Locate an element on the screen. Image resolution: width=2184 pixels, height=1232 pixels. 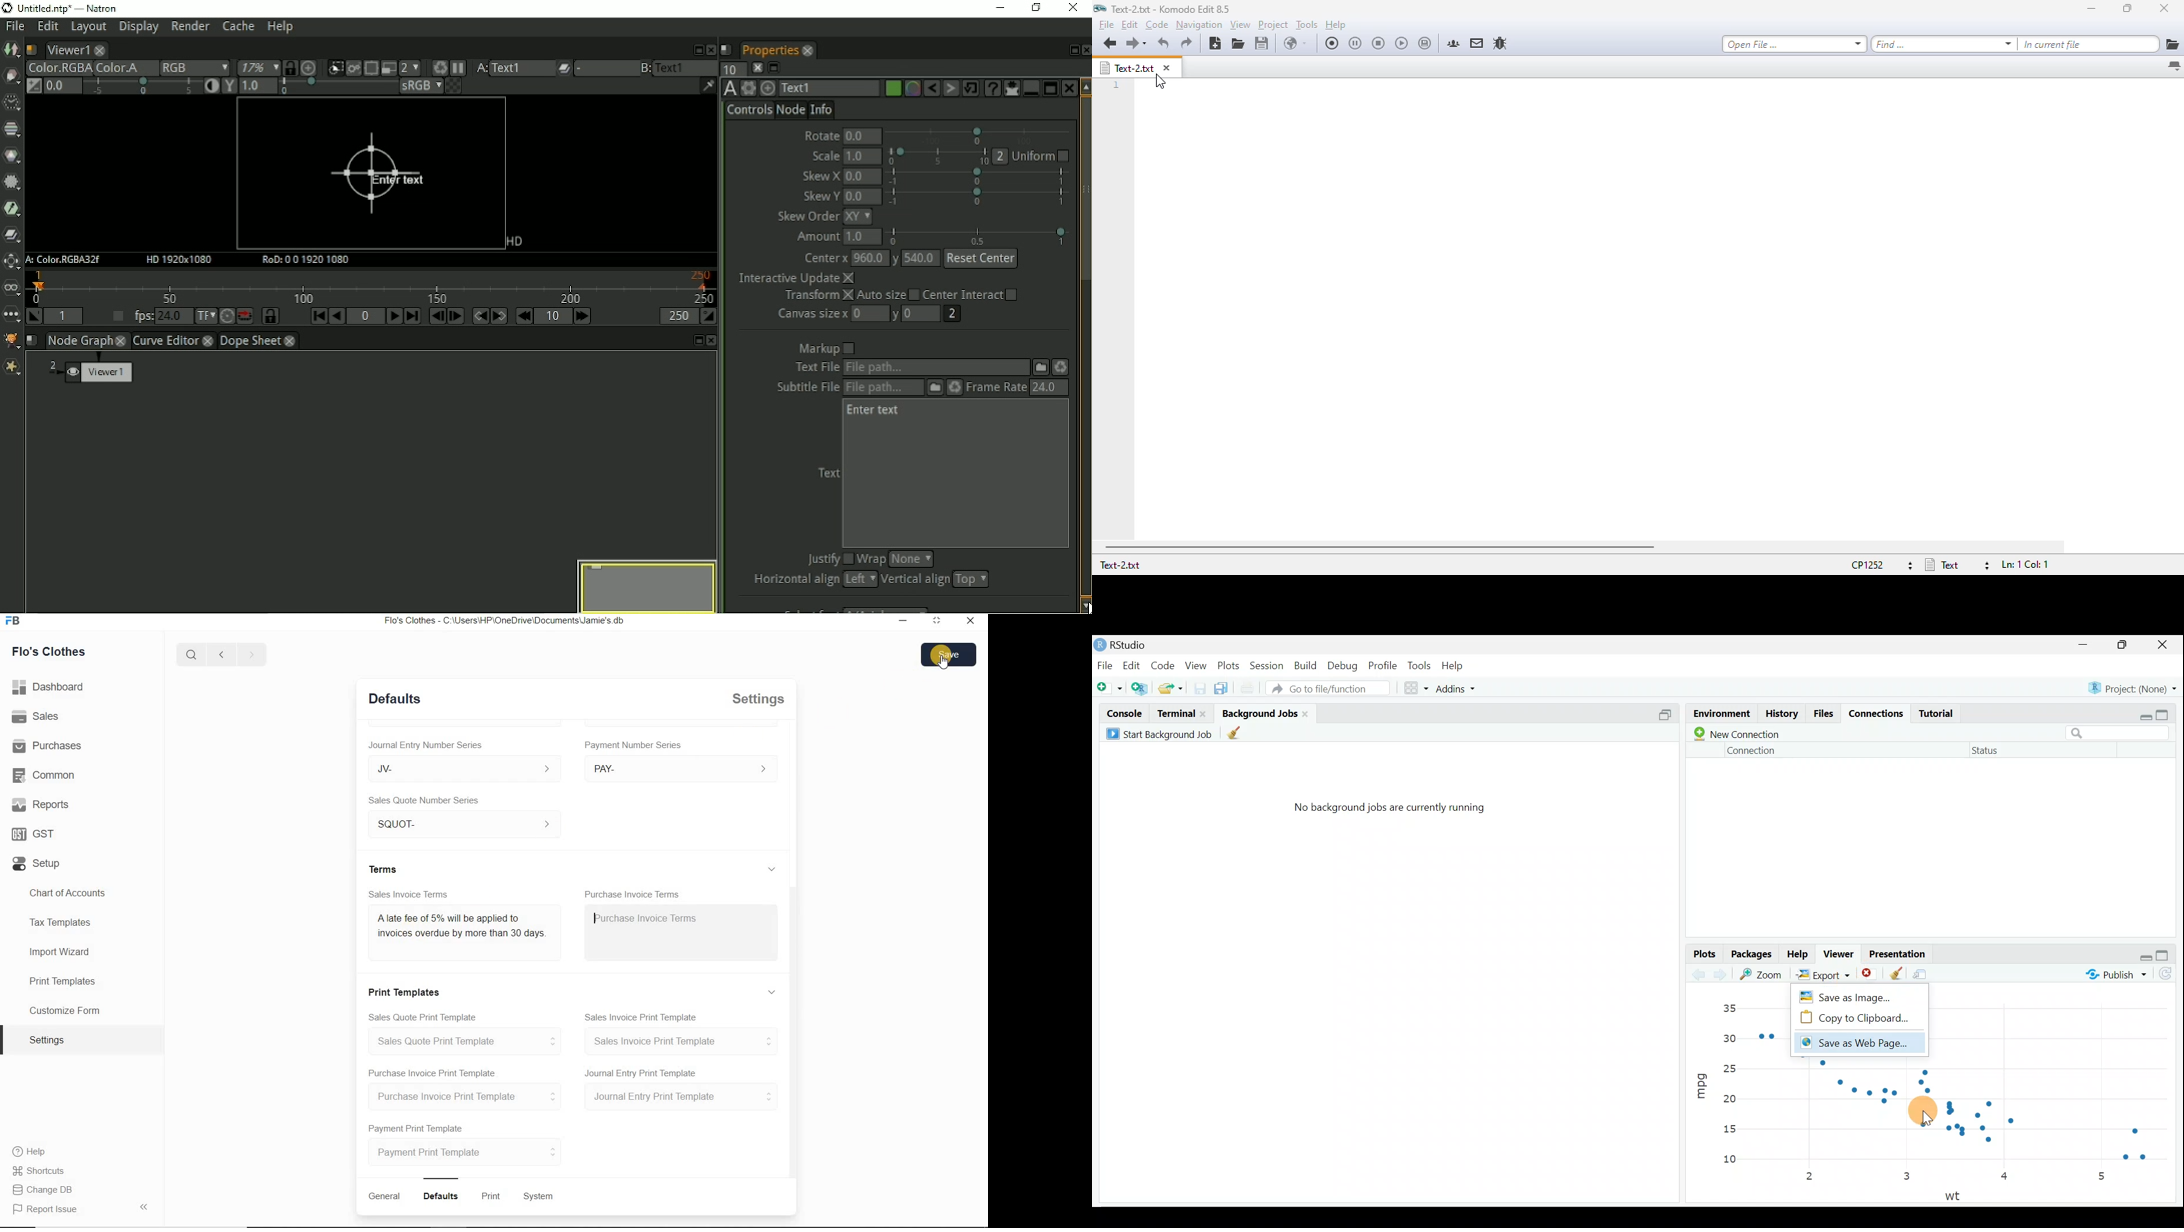
Purchase Invoice Print Template is located at coordinates (469, 1097).